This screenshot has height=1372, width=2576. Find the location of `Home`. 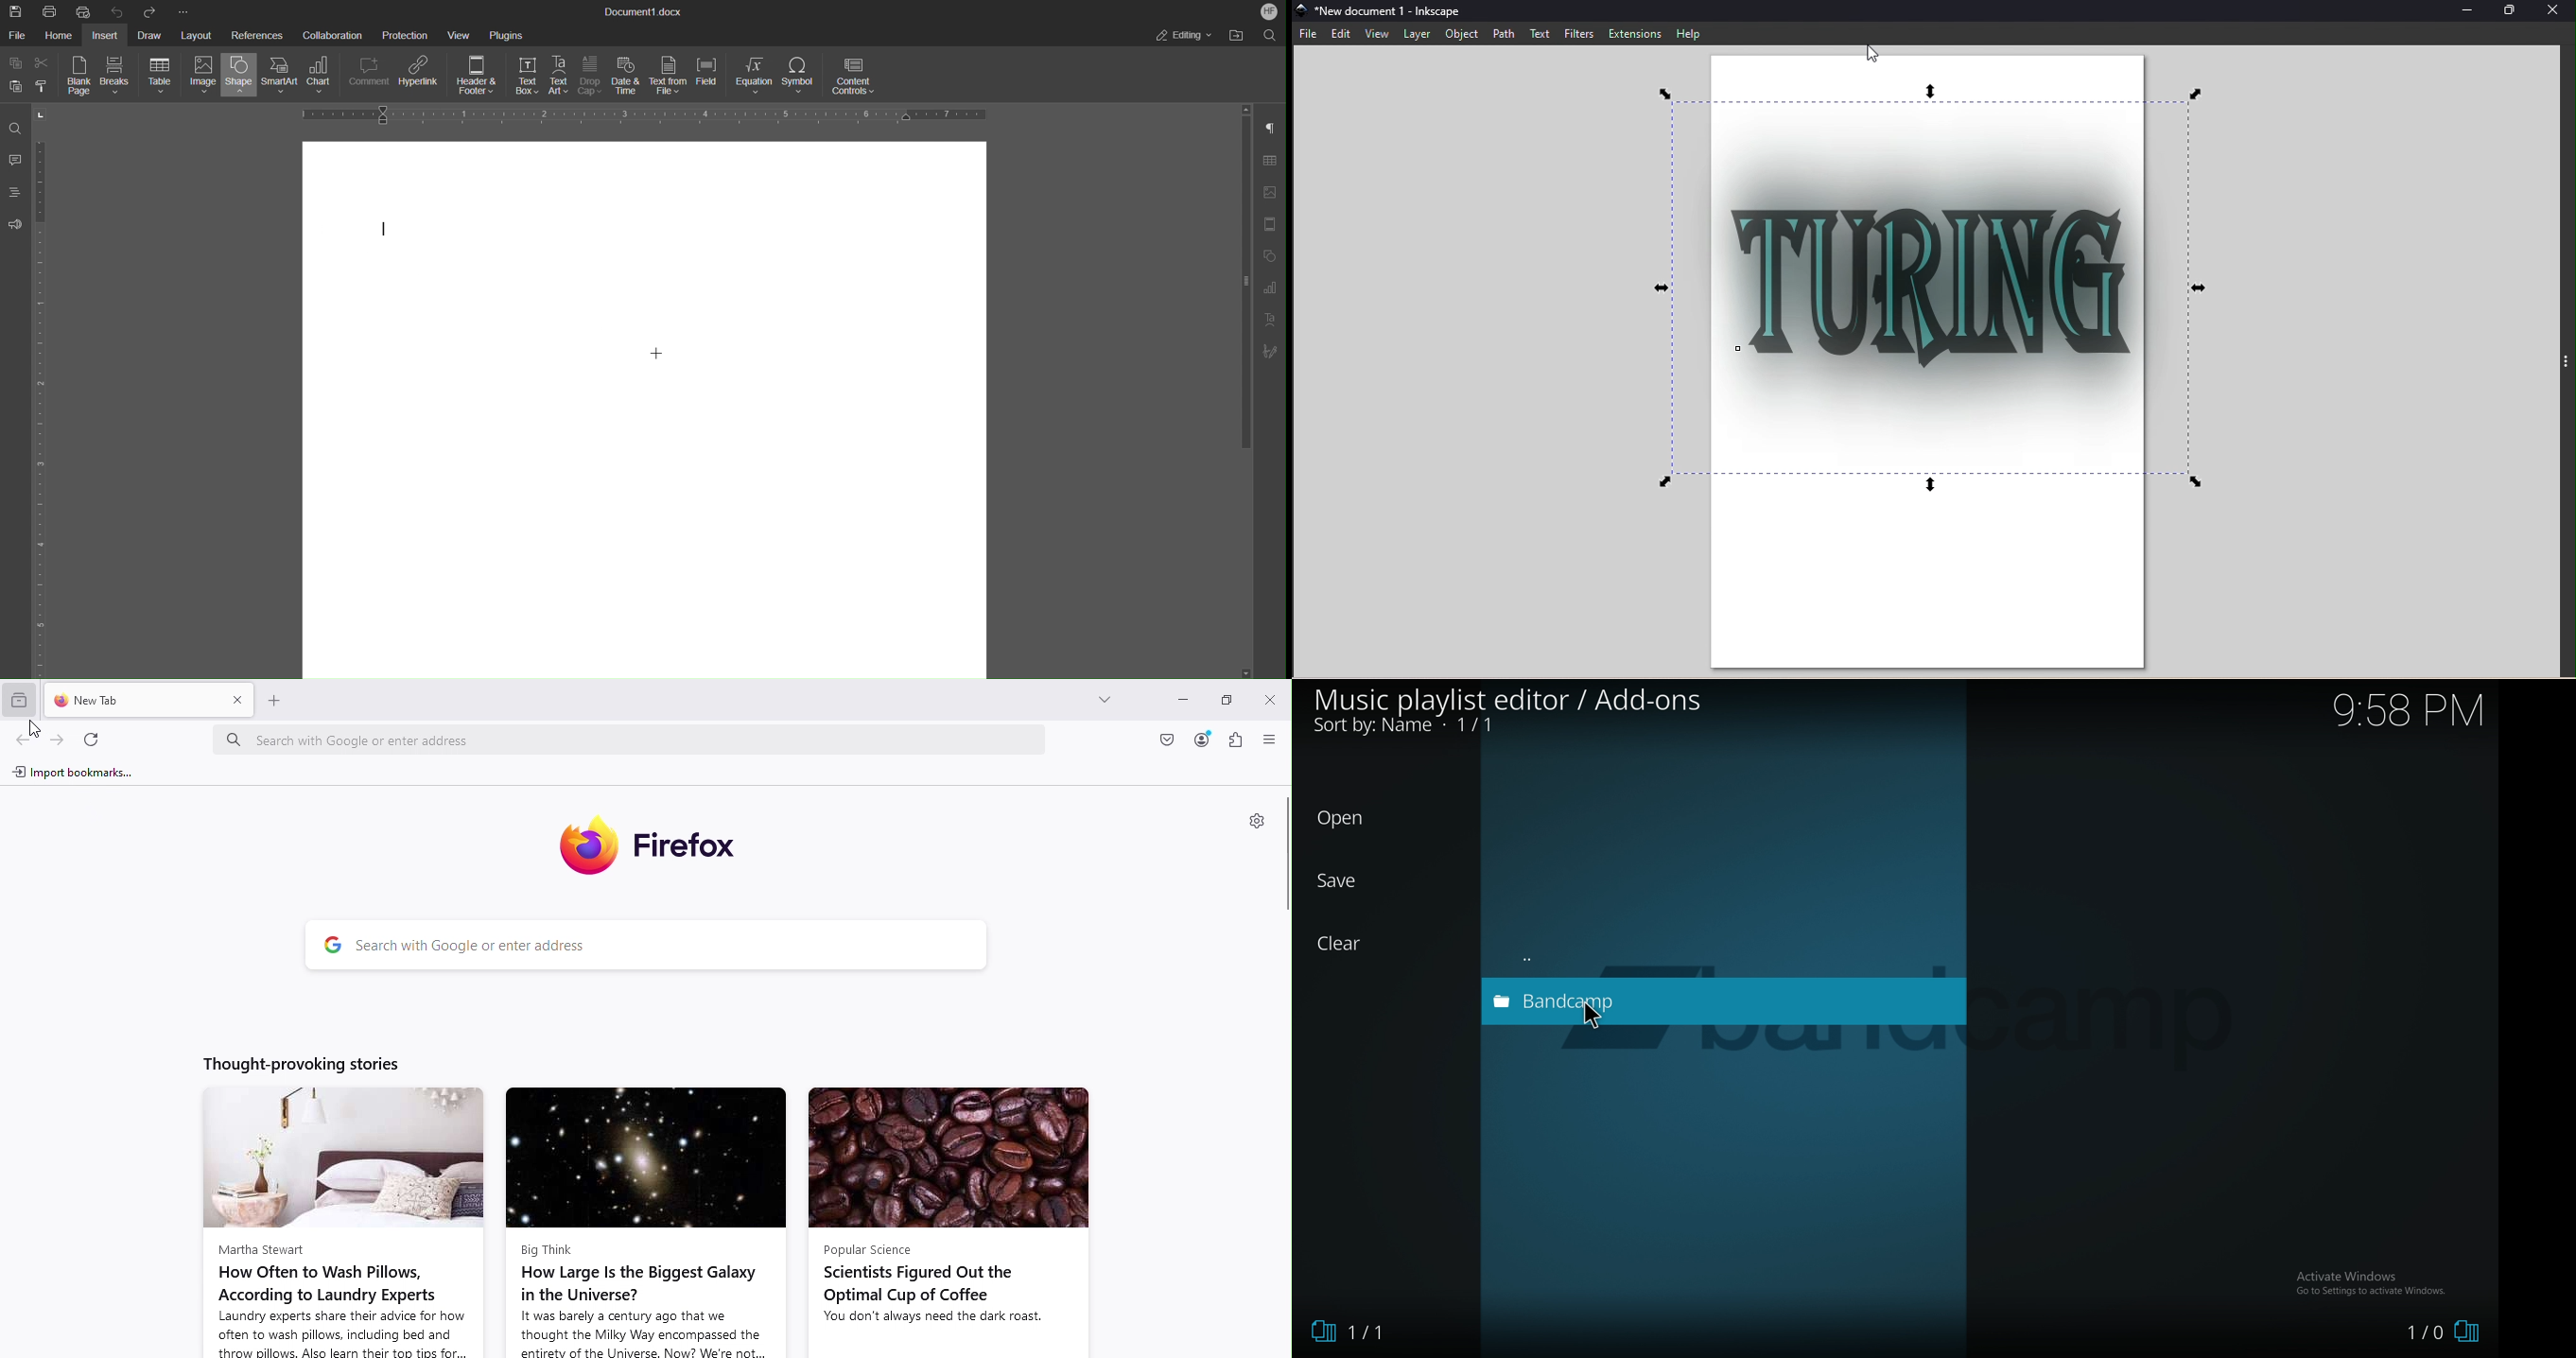

Home is located at coordinates (62, 36).